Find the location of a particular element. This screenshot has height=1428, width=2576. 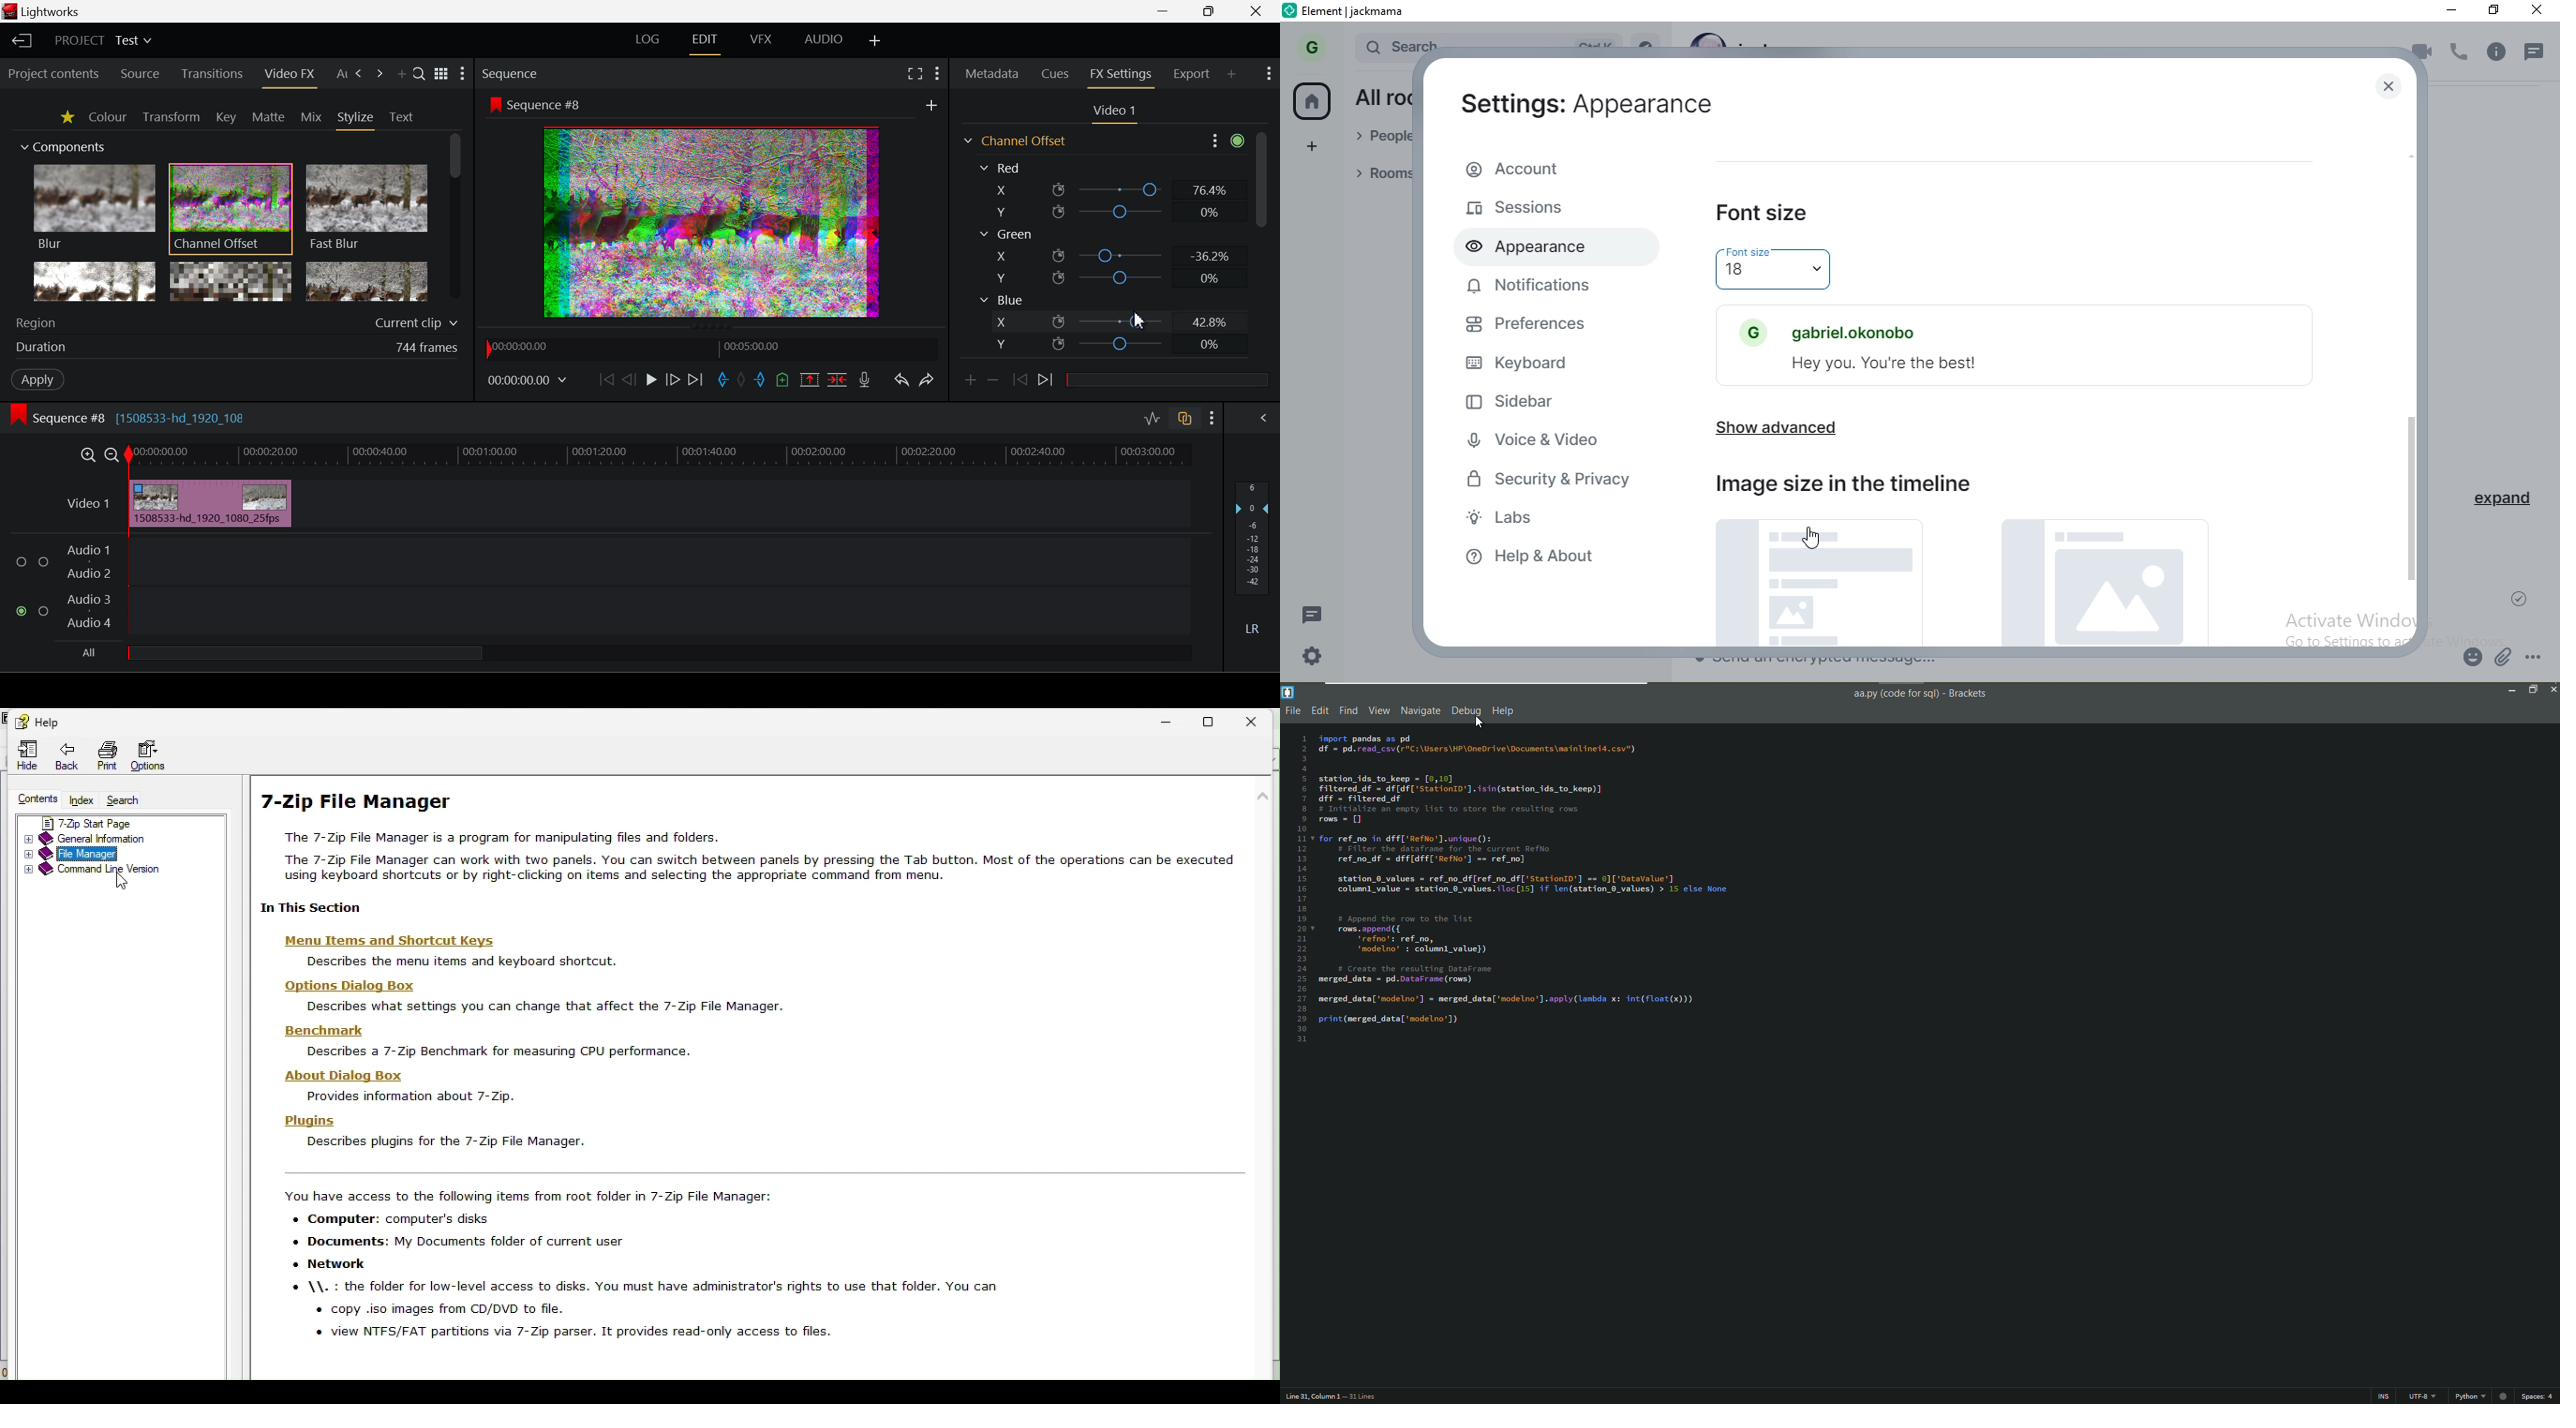

Text is located at coordinates (401, 117).